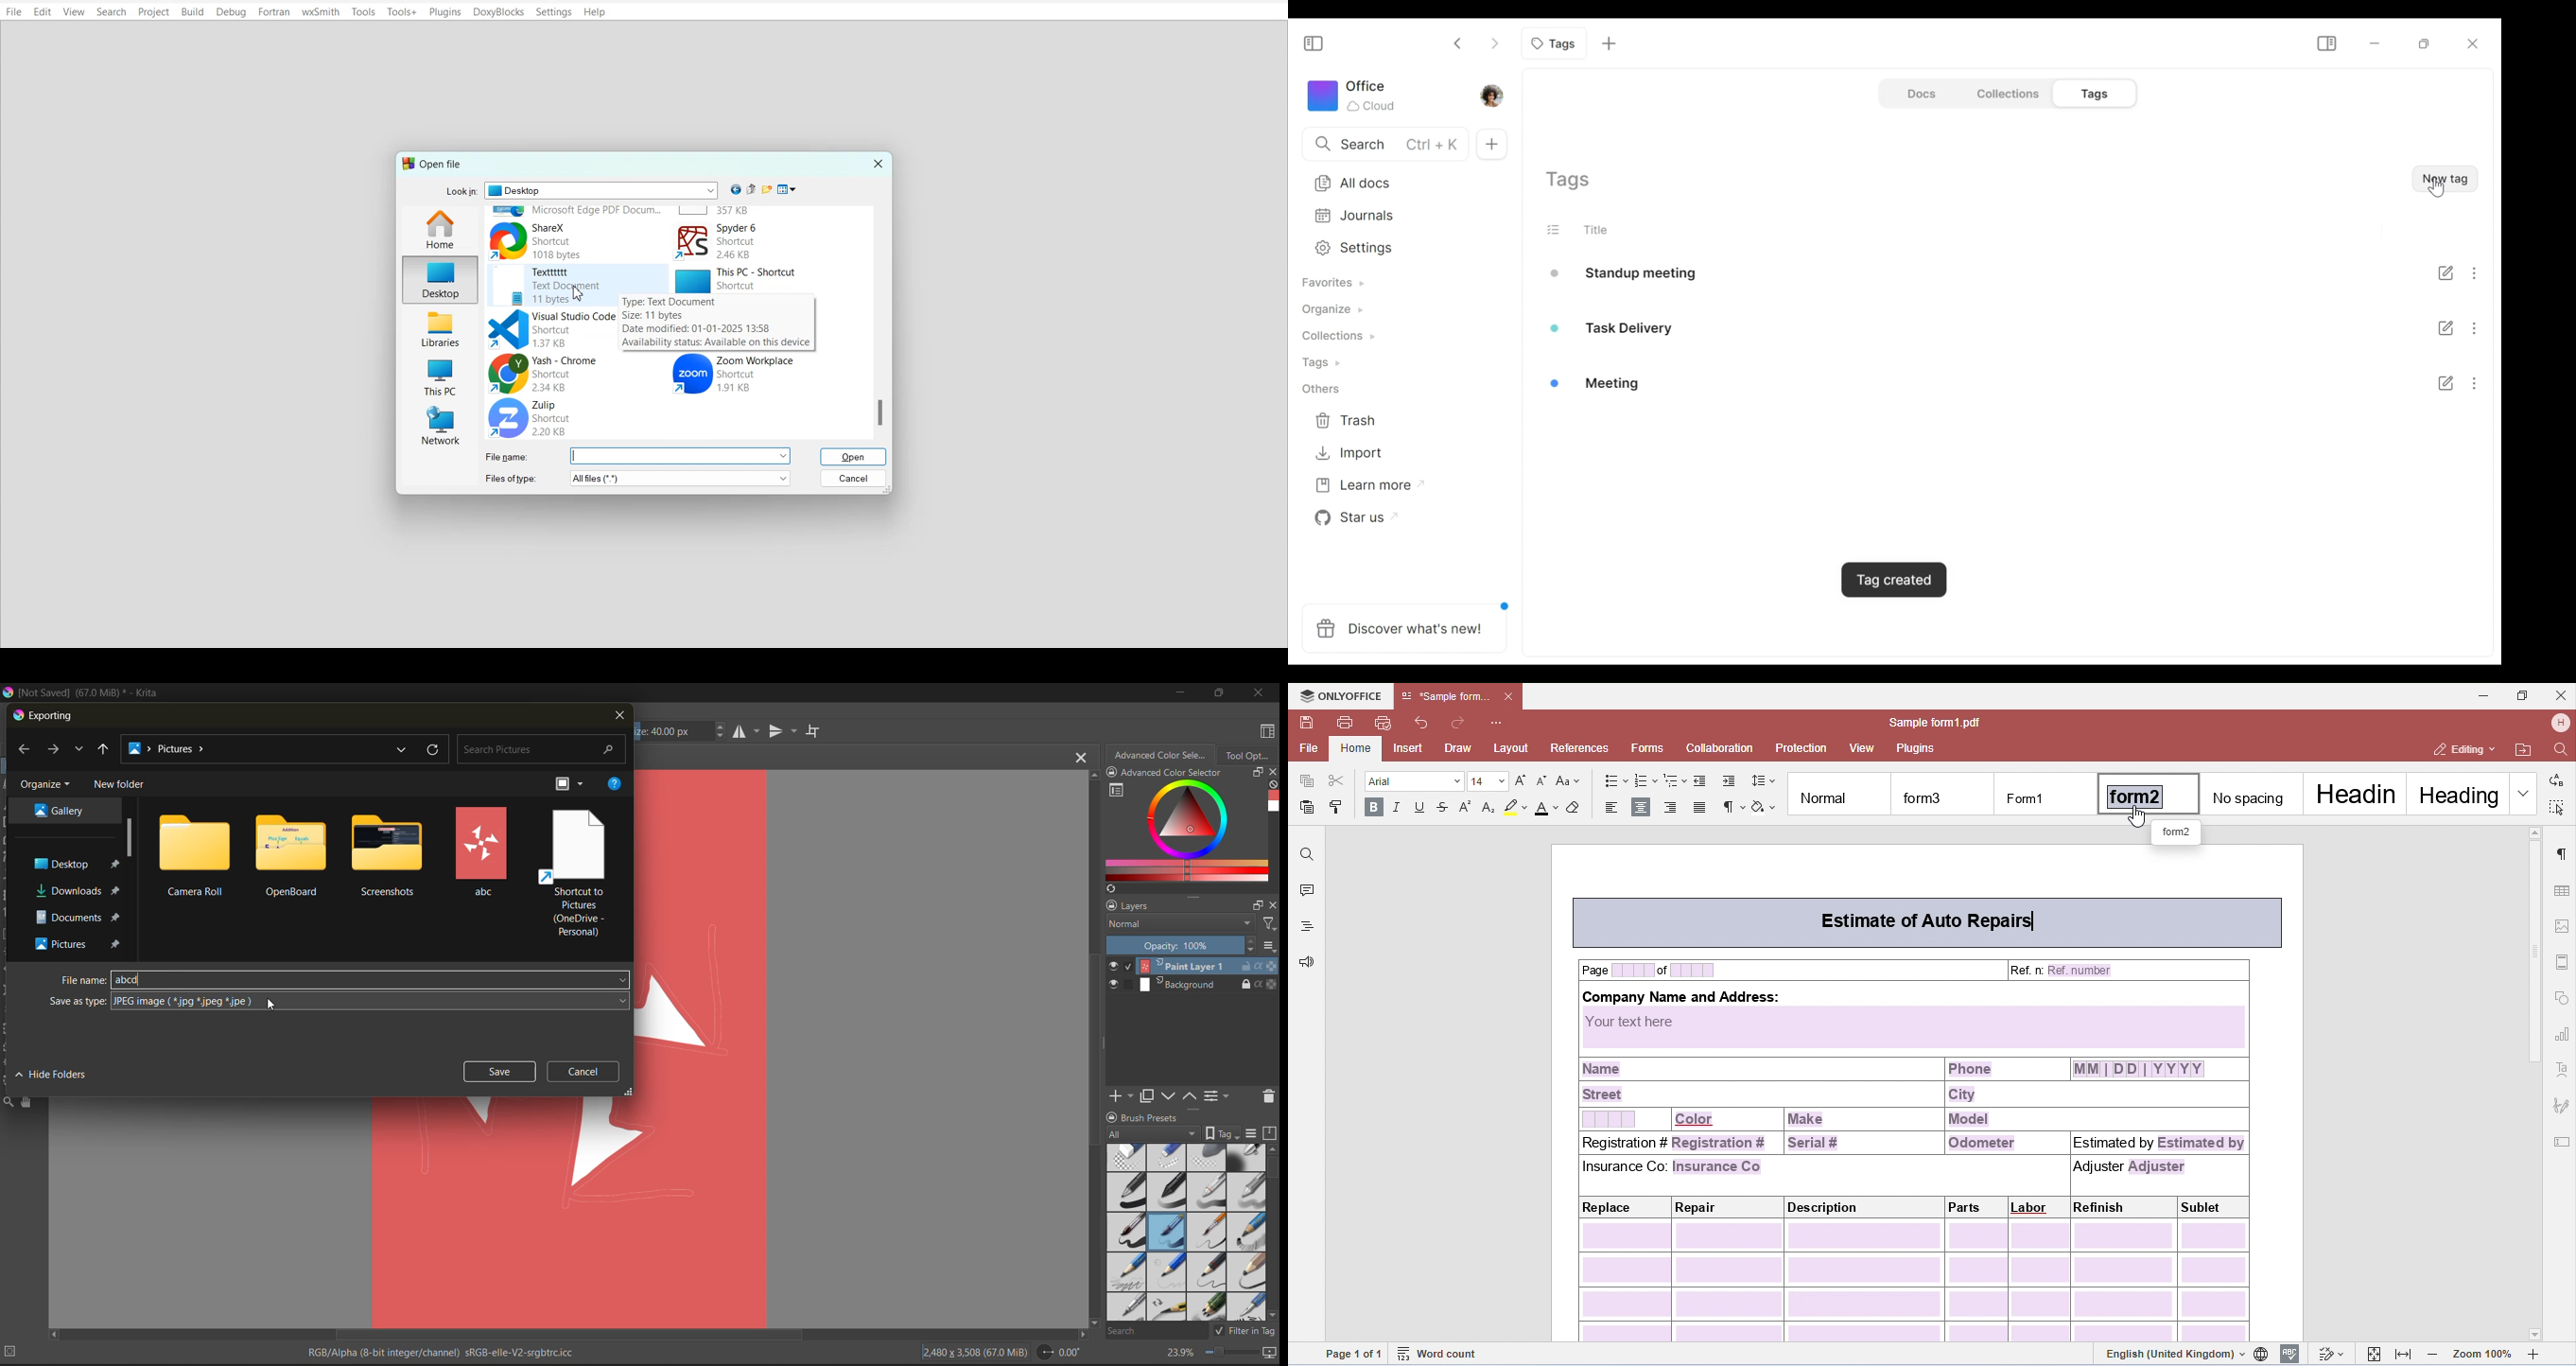 The height and width of the screenshot is (1372, 2576). Describe the element at coordinates (55, 750) in the screenshot. I see `next` at that location.